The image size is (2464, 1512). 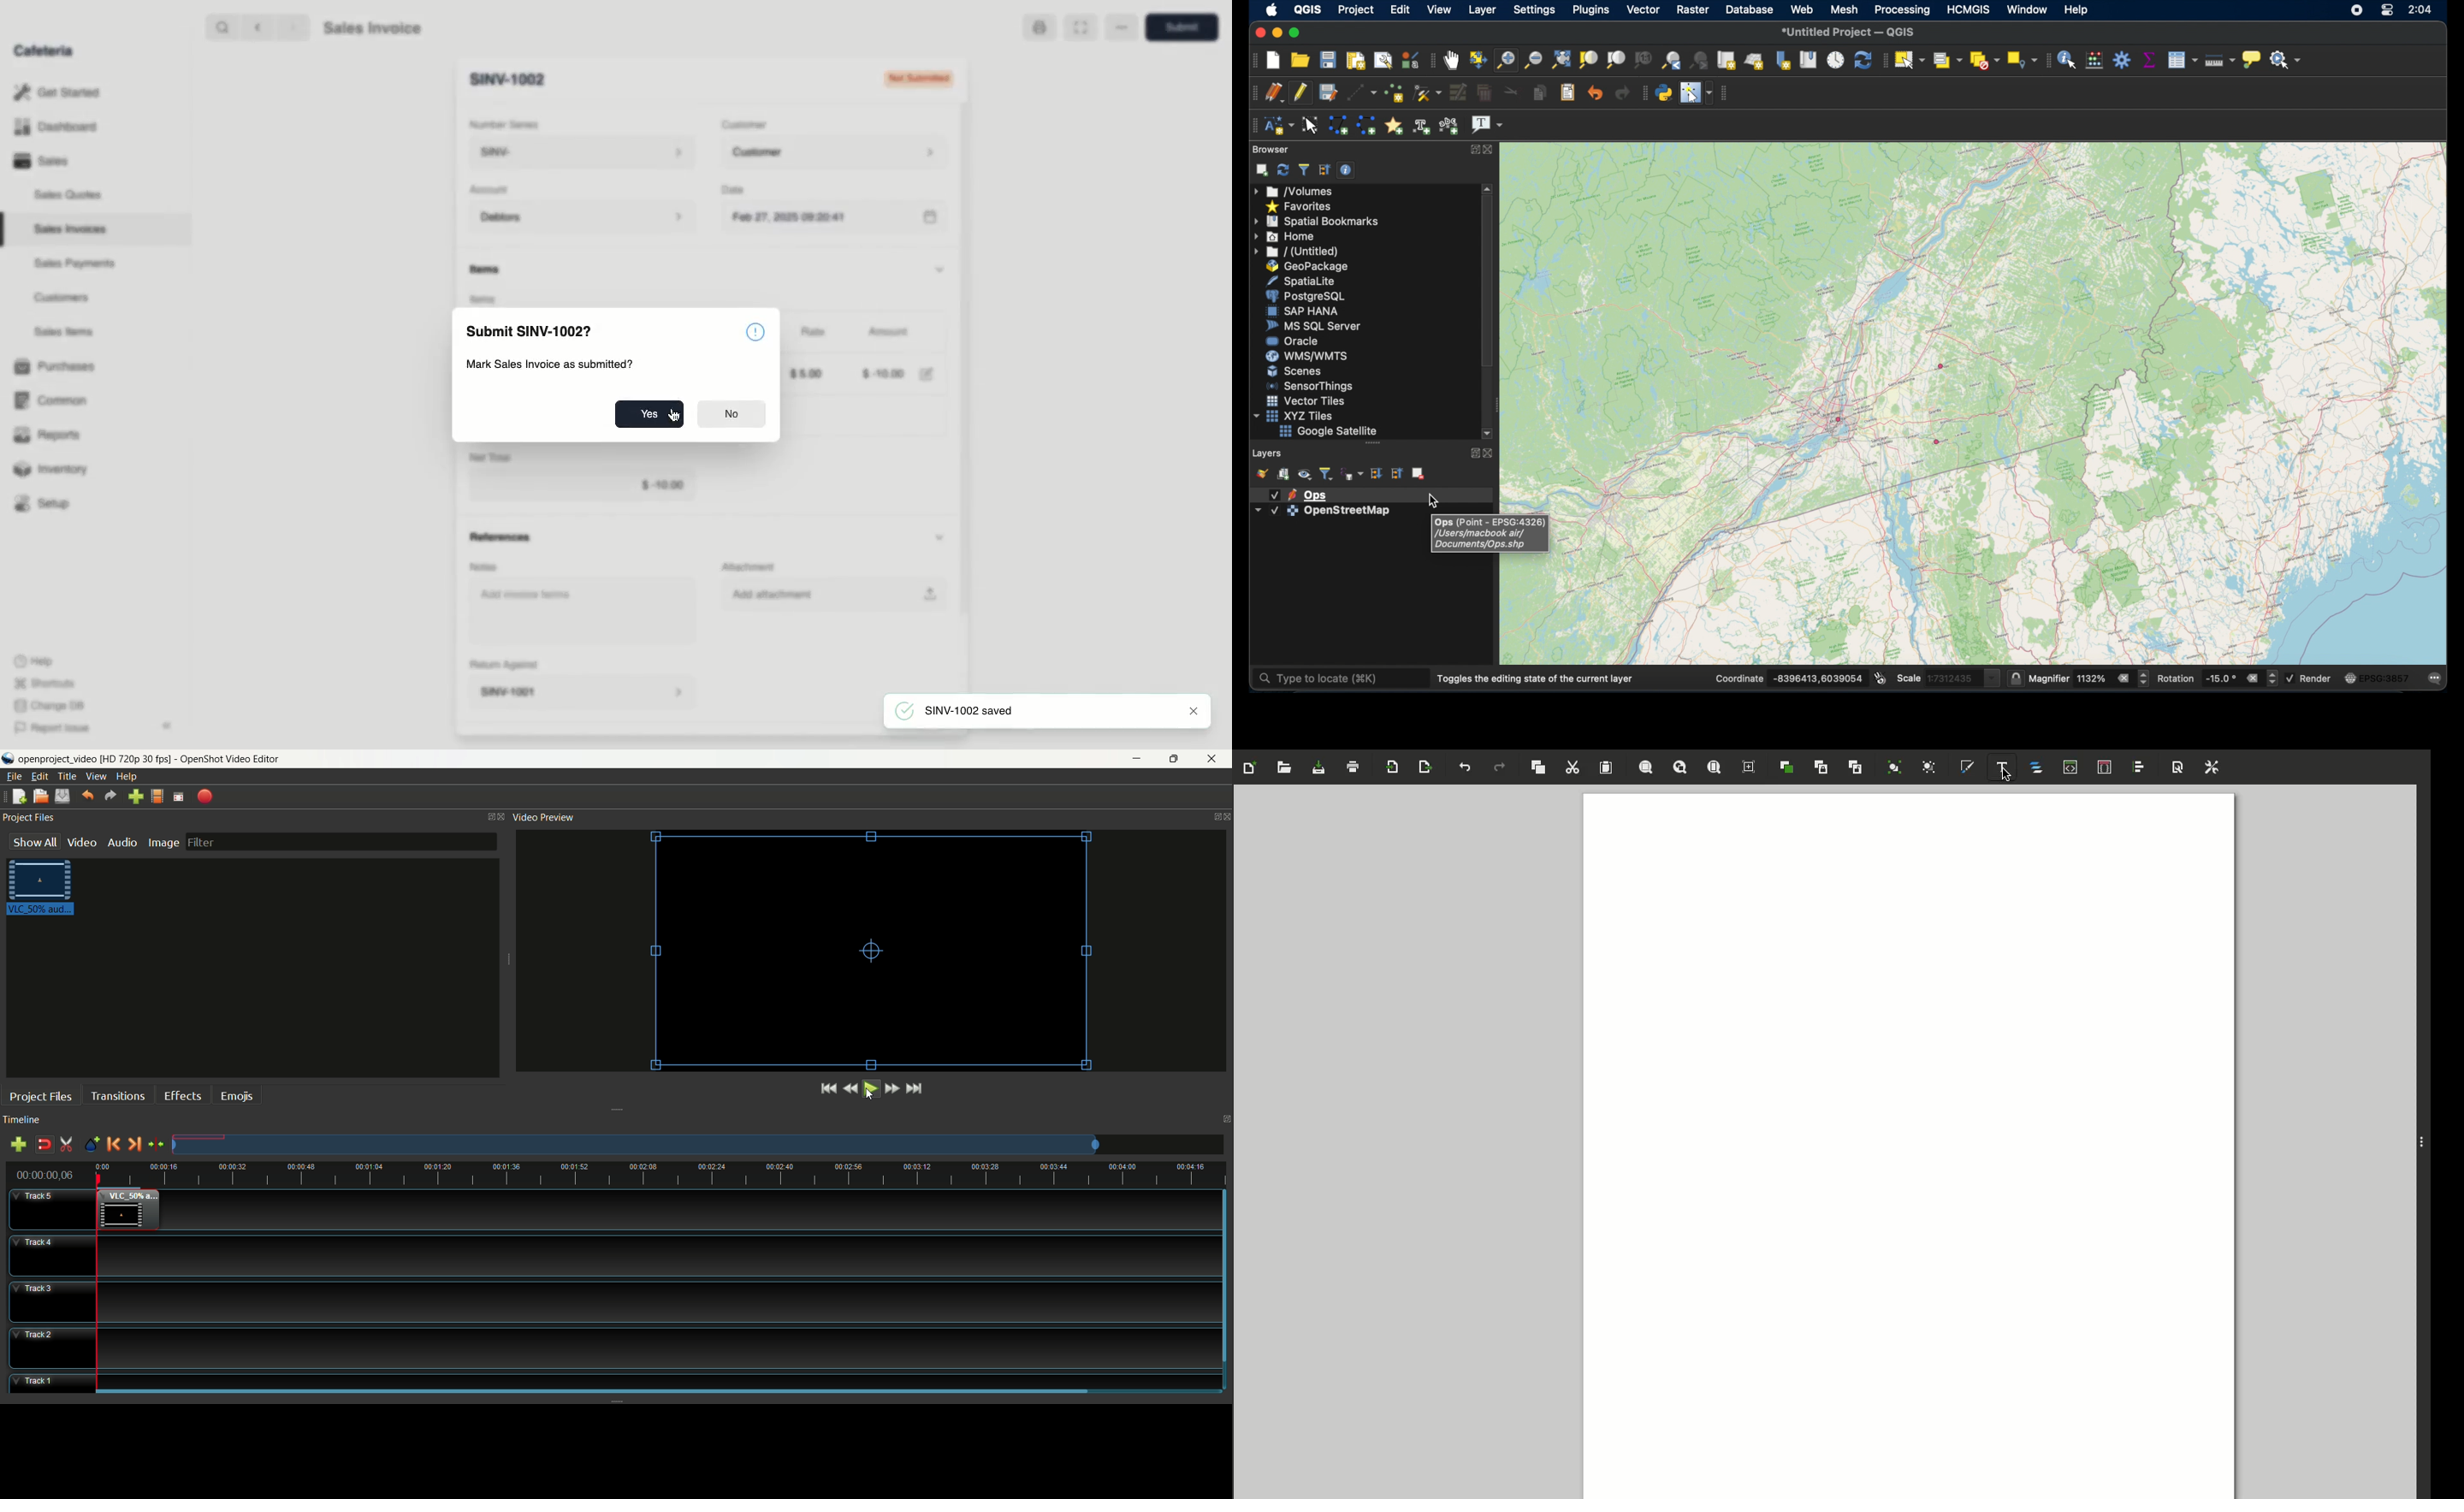 What do you see at coordinates (372, 28) in the screenshot?
I see `Sales Invoice` at bounding box center [372, 28].